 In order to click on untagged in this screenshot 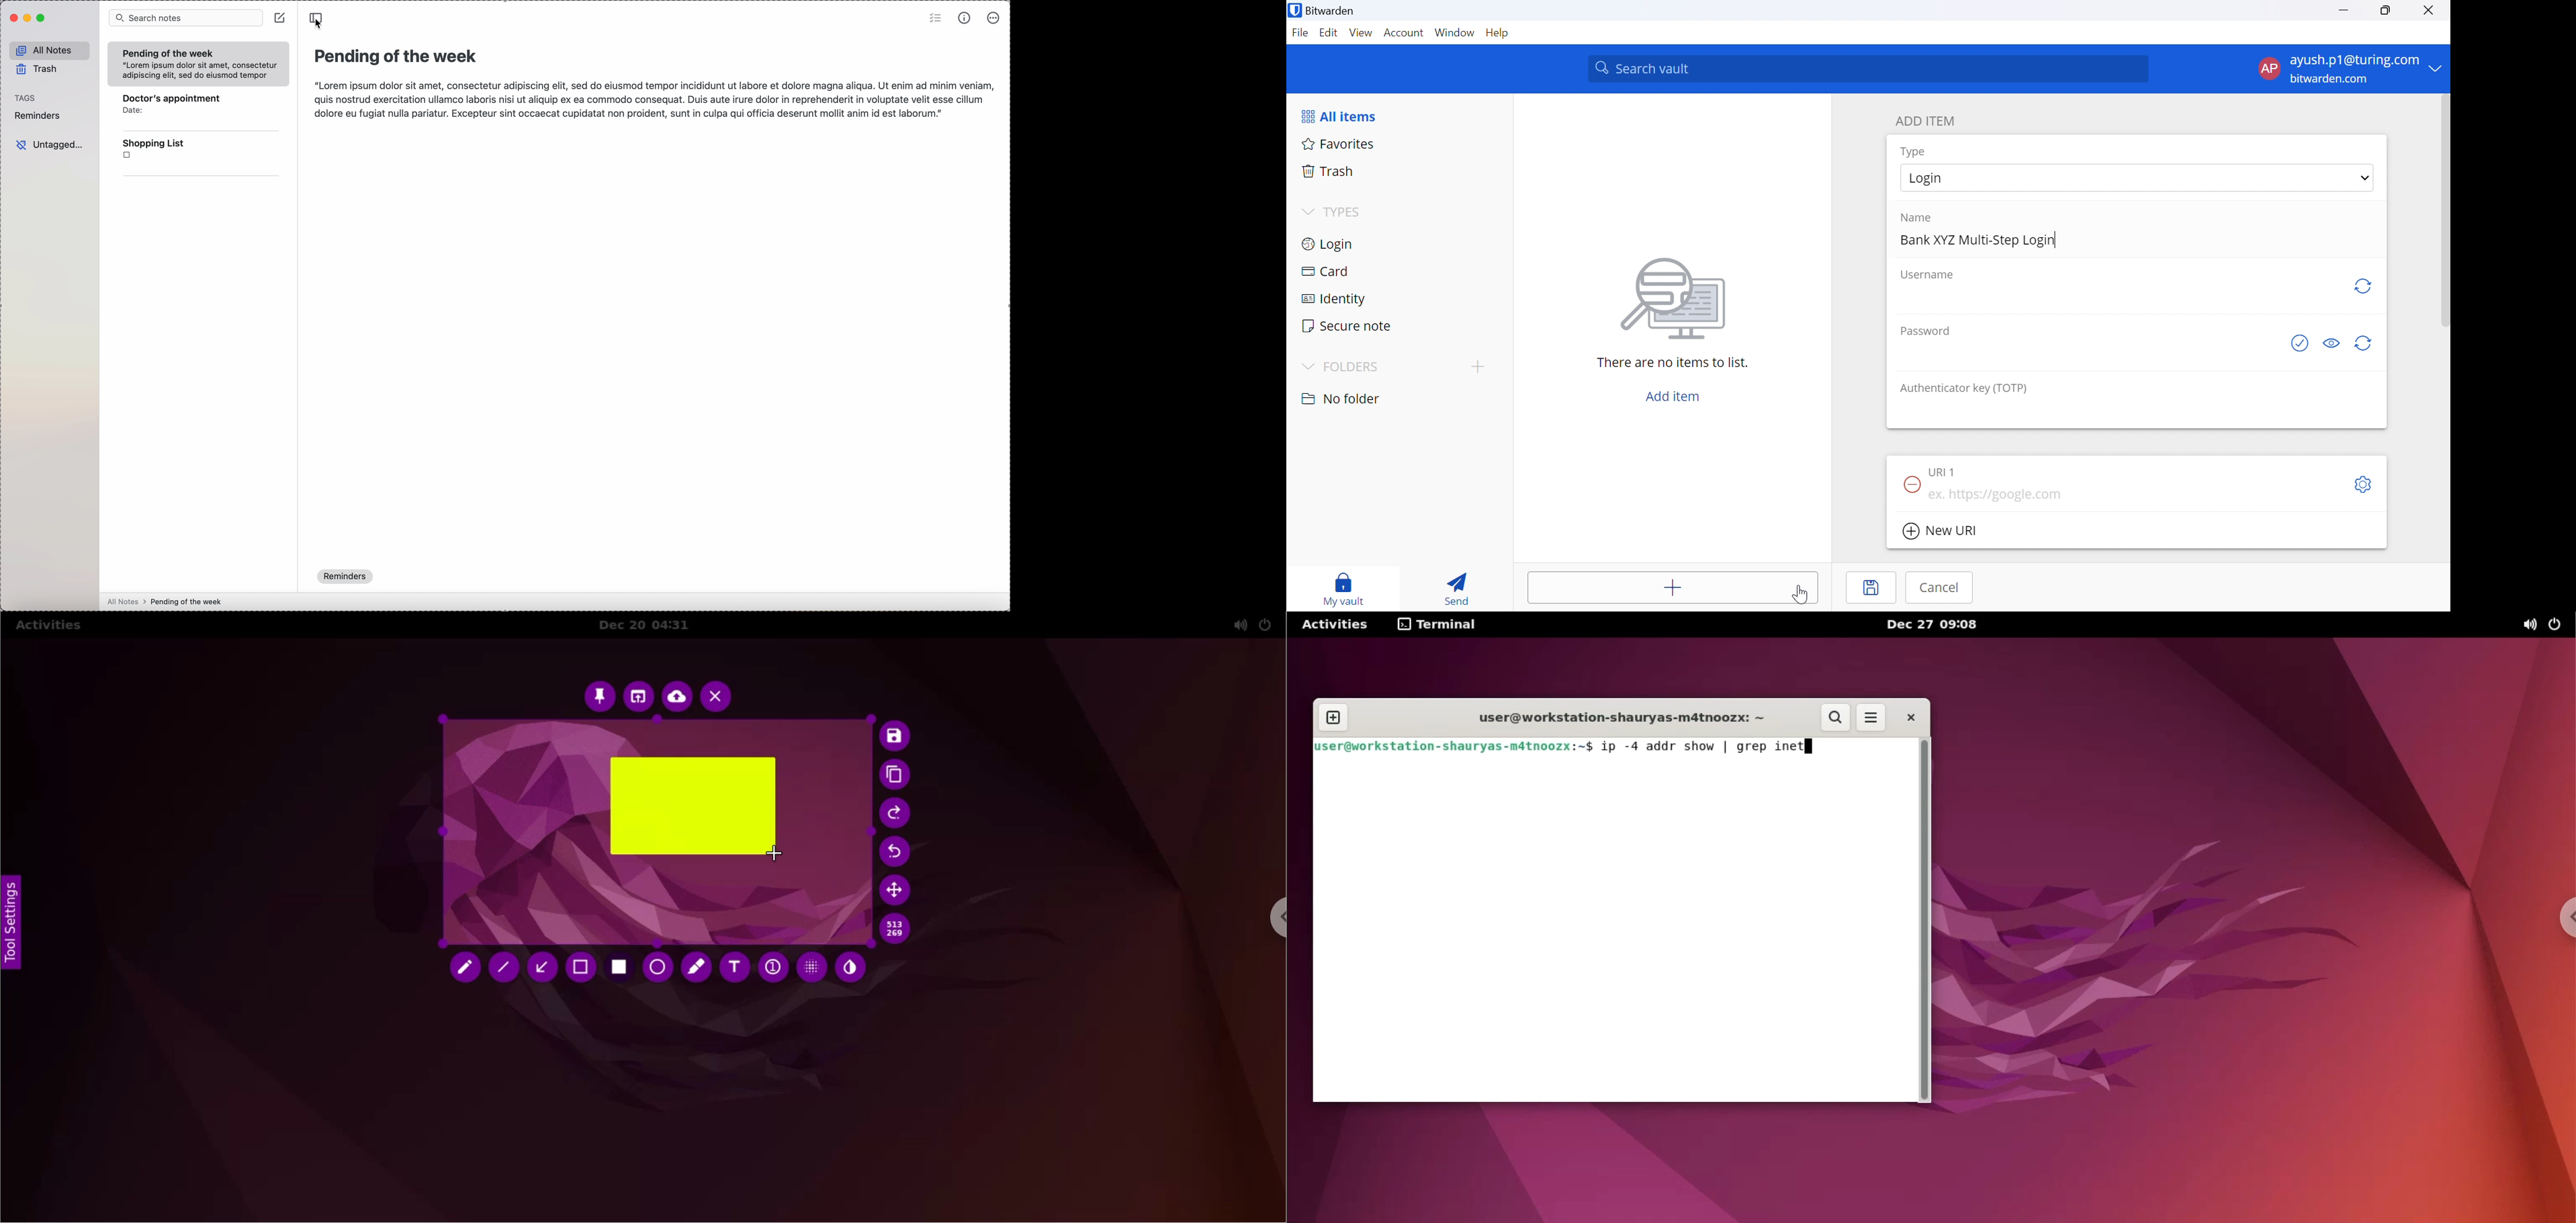, I will do `click(52, 144)`.